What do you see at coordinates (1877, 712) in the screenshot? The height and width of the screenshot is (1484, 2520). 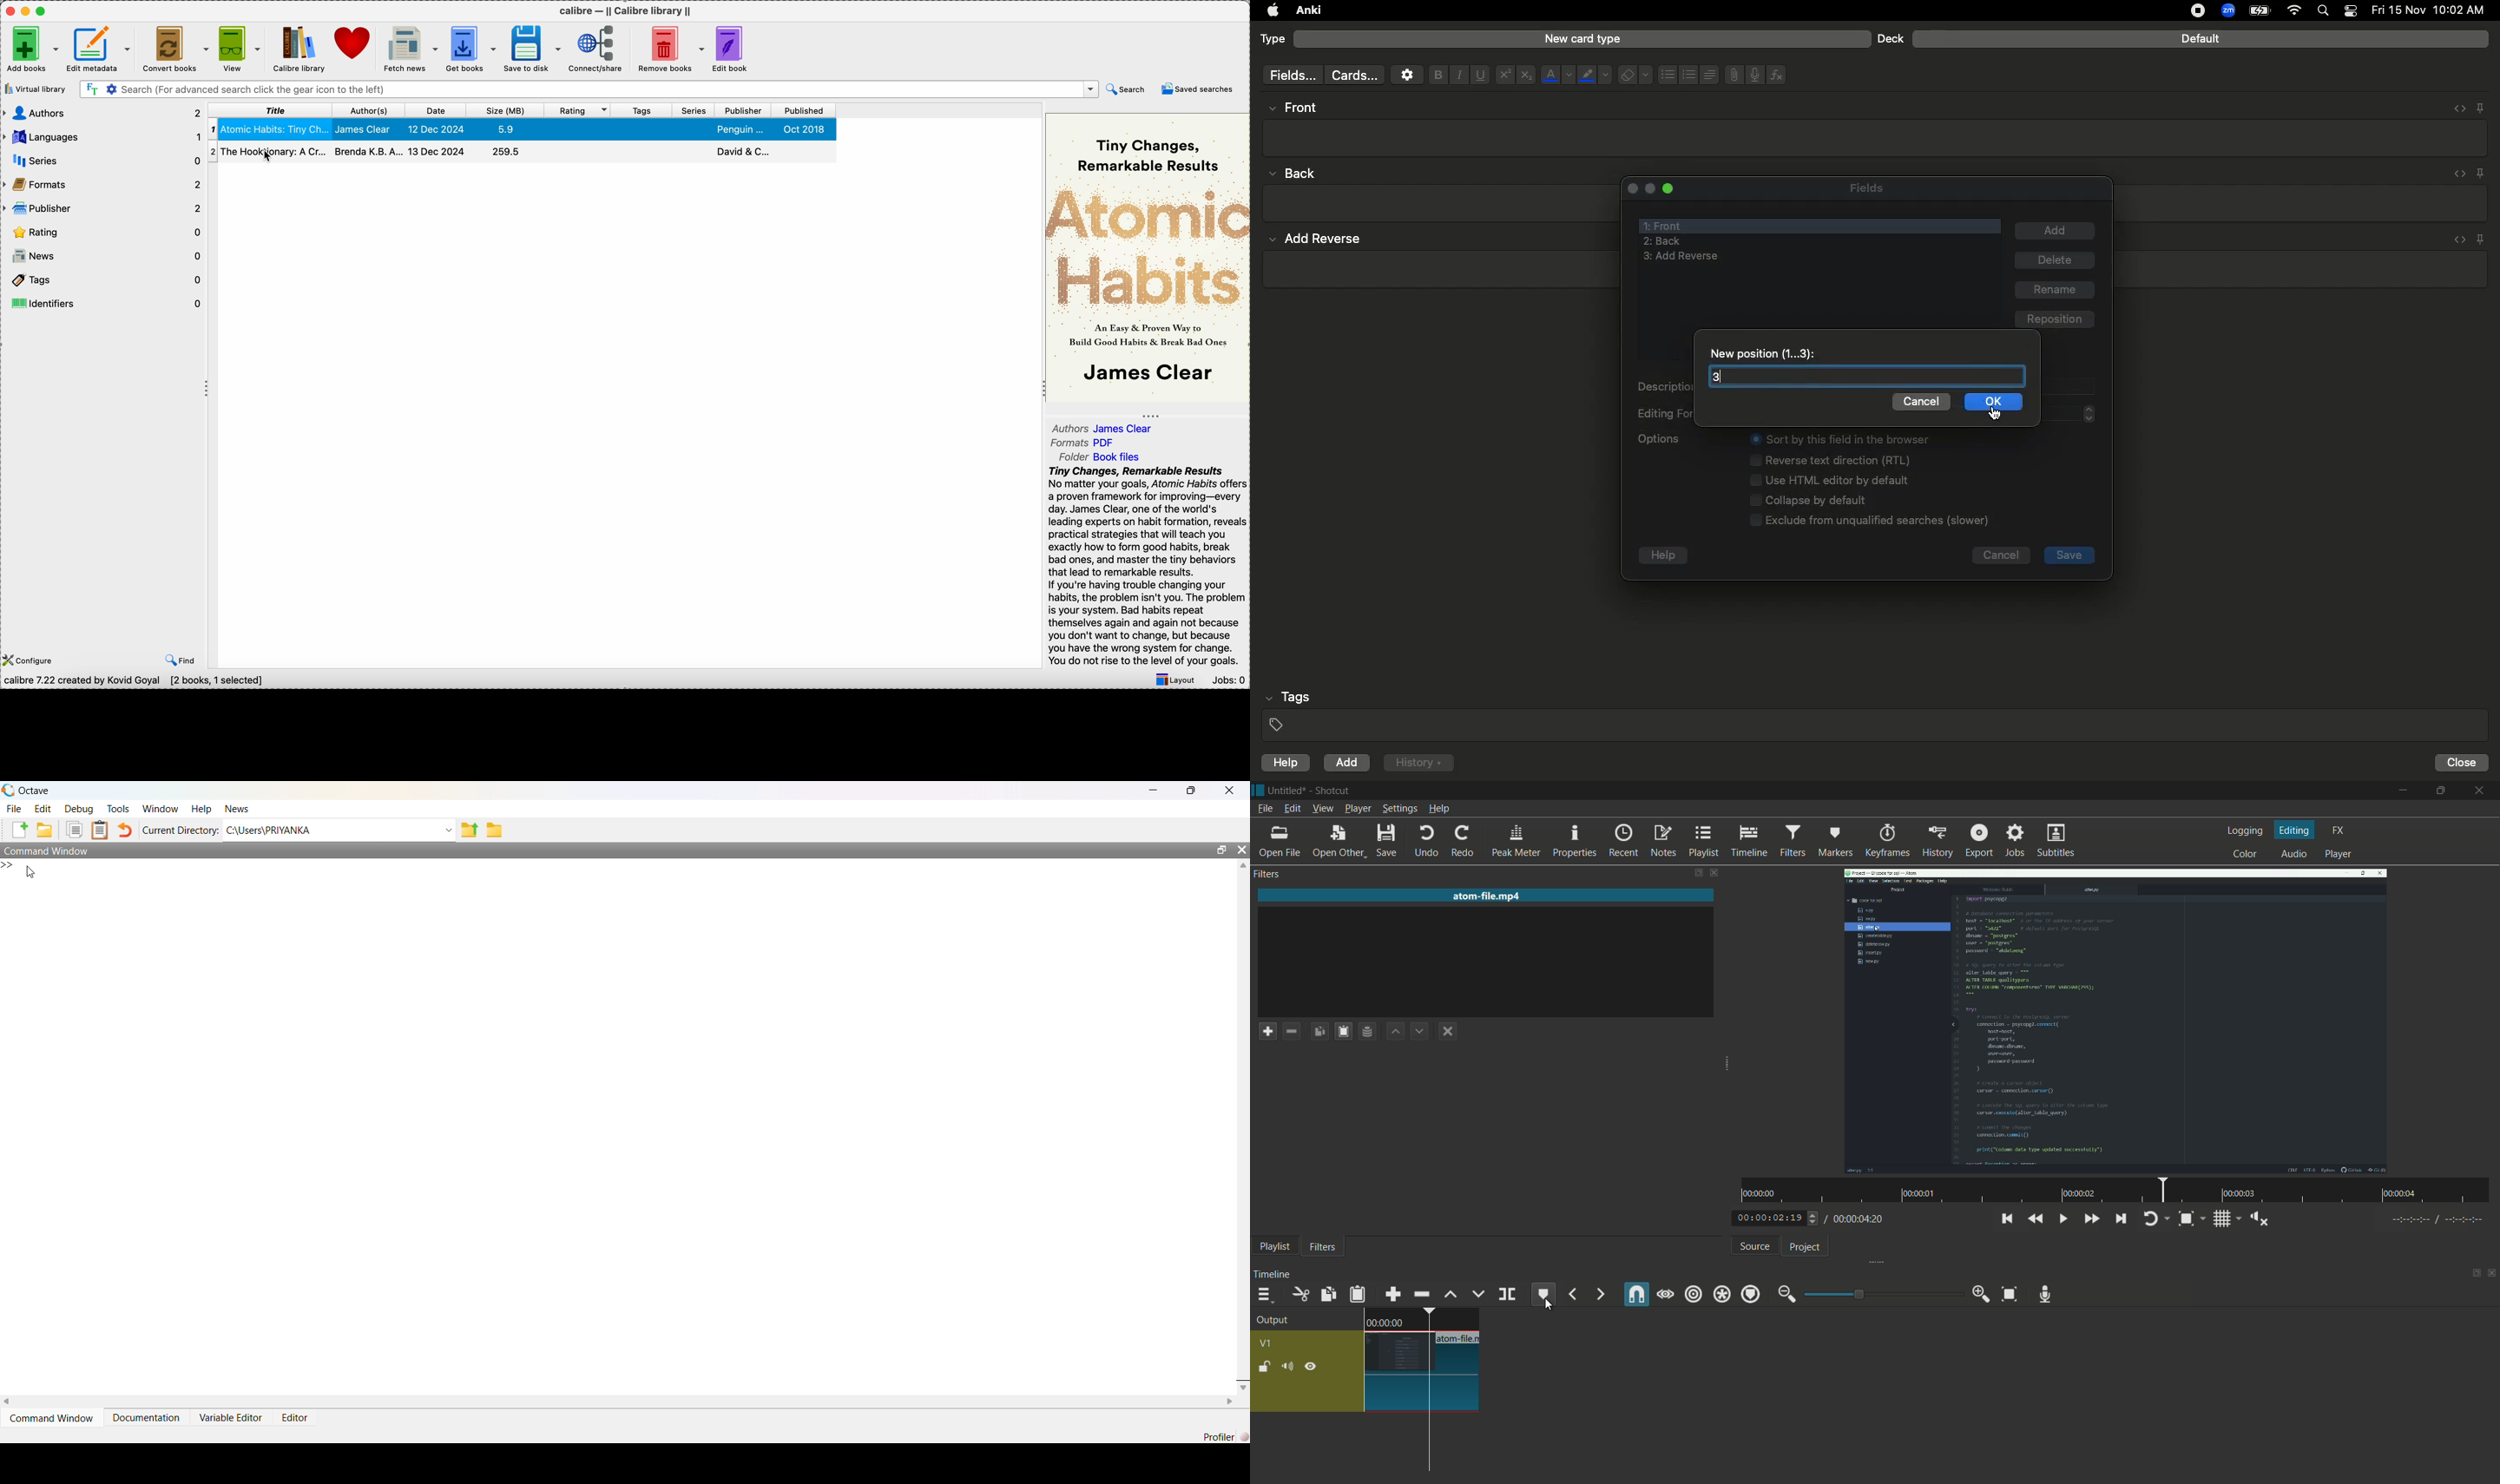 I see `Tags` at bounding box center [1877, 712].